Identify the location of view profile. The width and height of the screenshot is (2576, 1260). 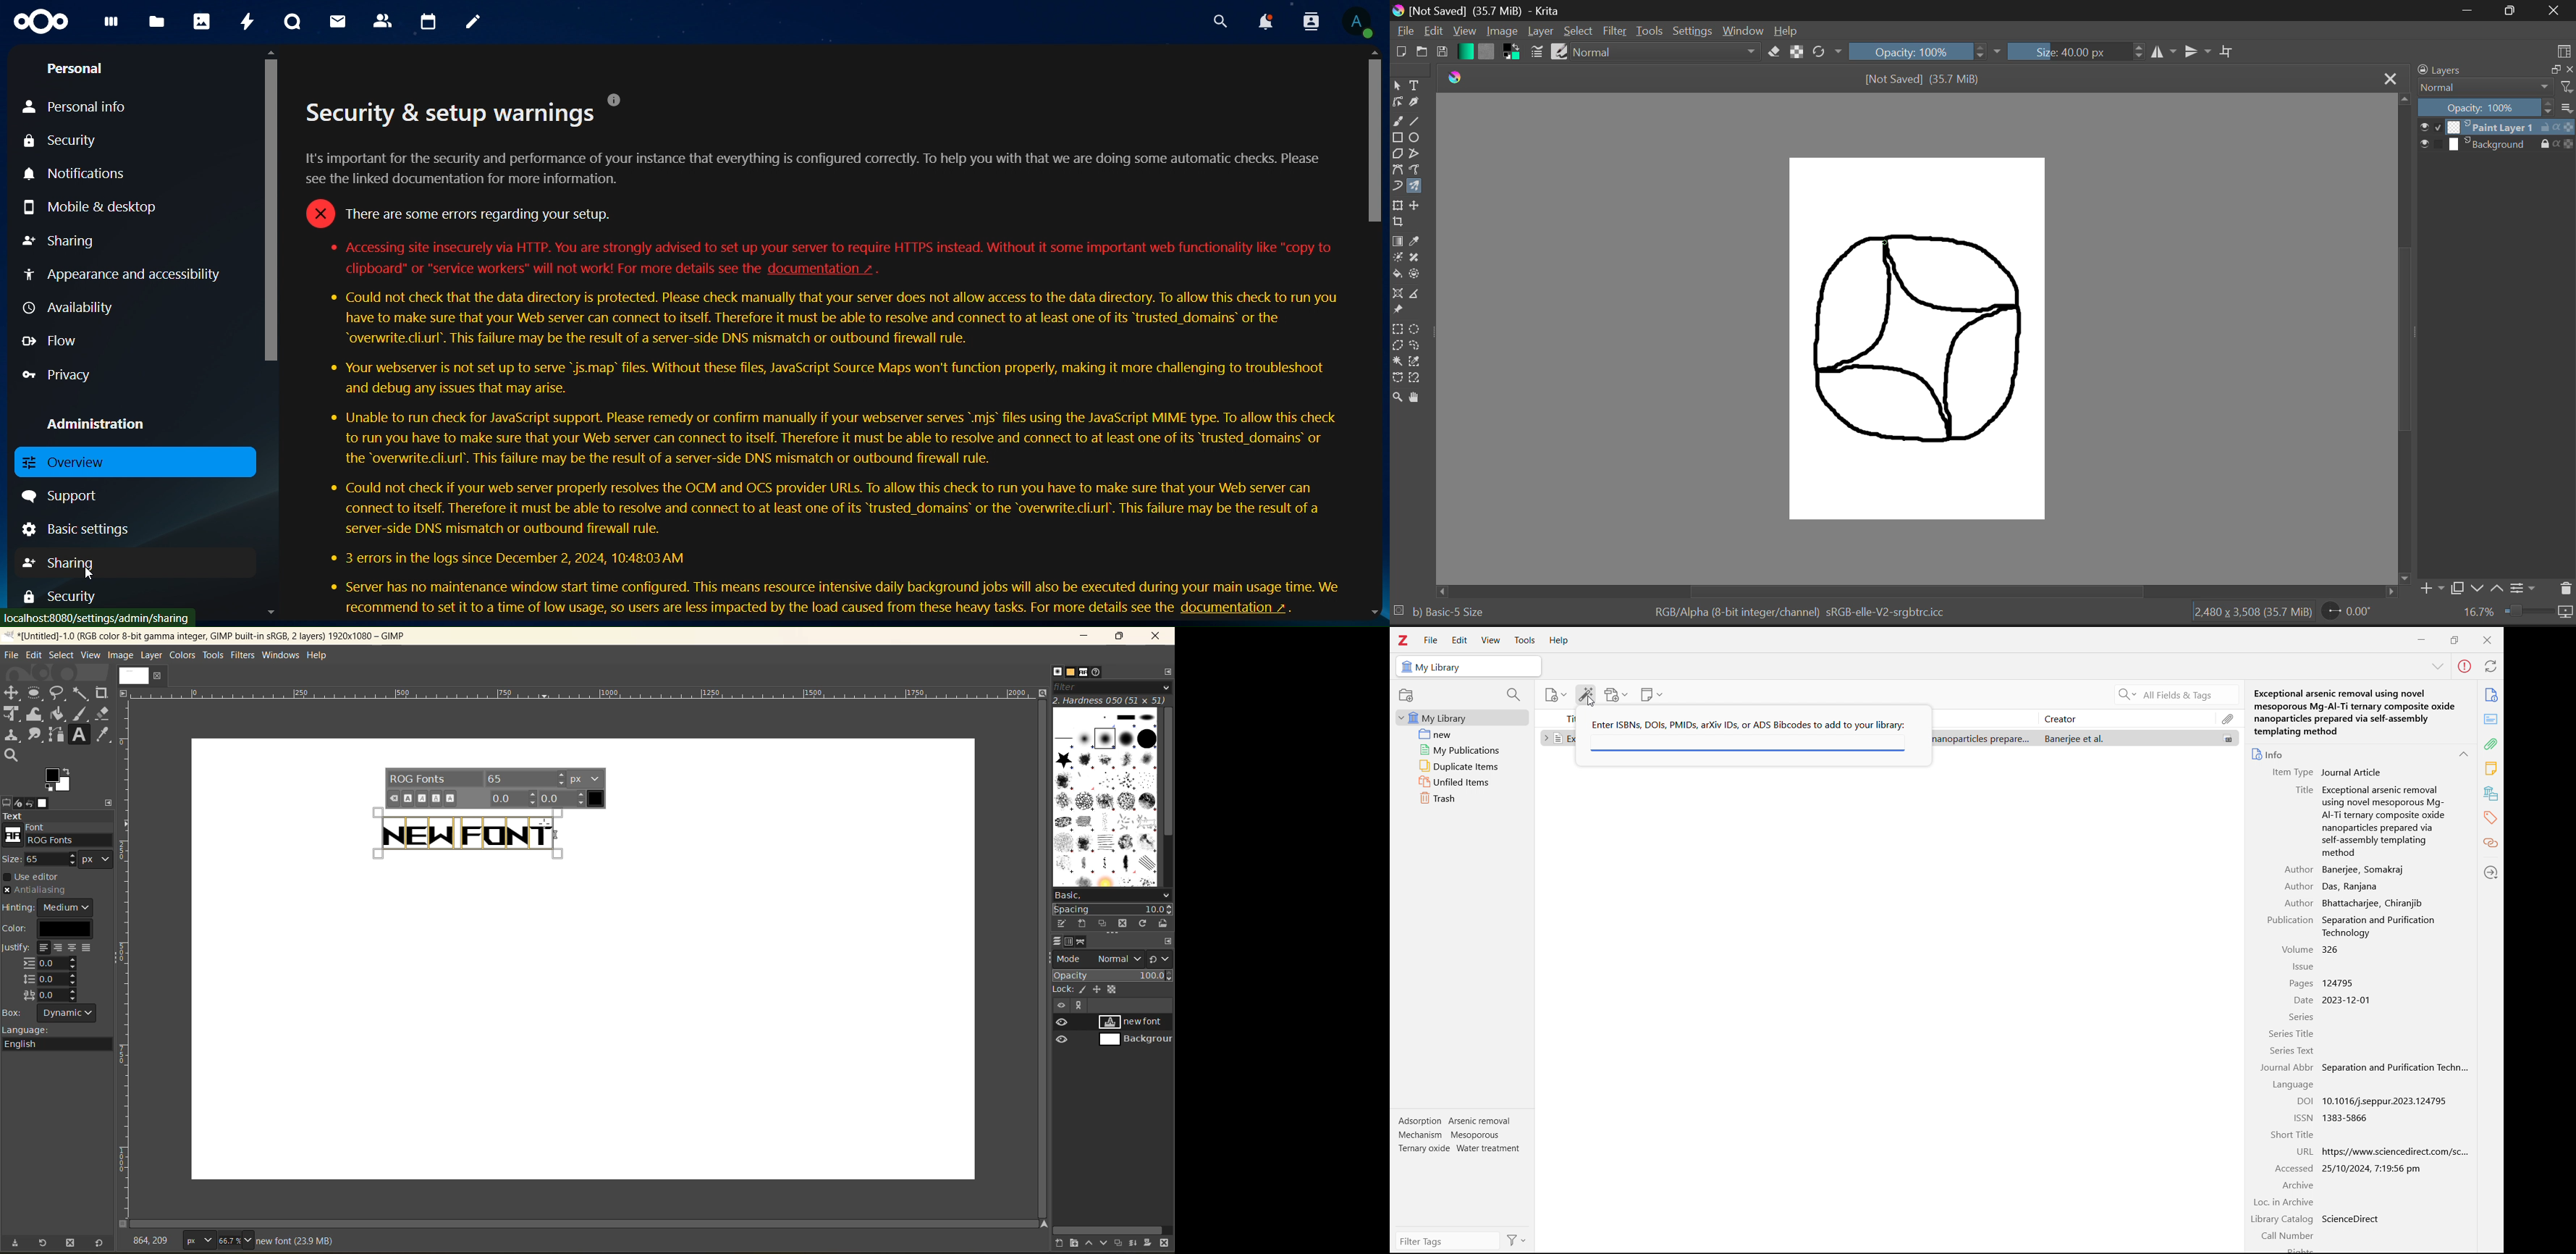
(1363, 22).